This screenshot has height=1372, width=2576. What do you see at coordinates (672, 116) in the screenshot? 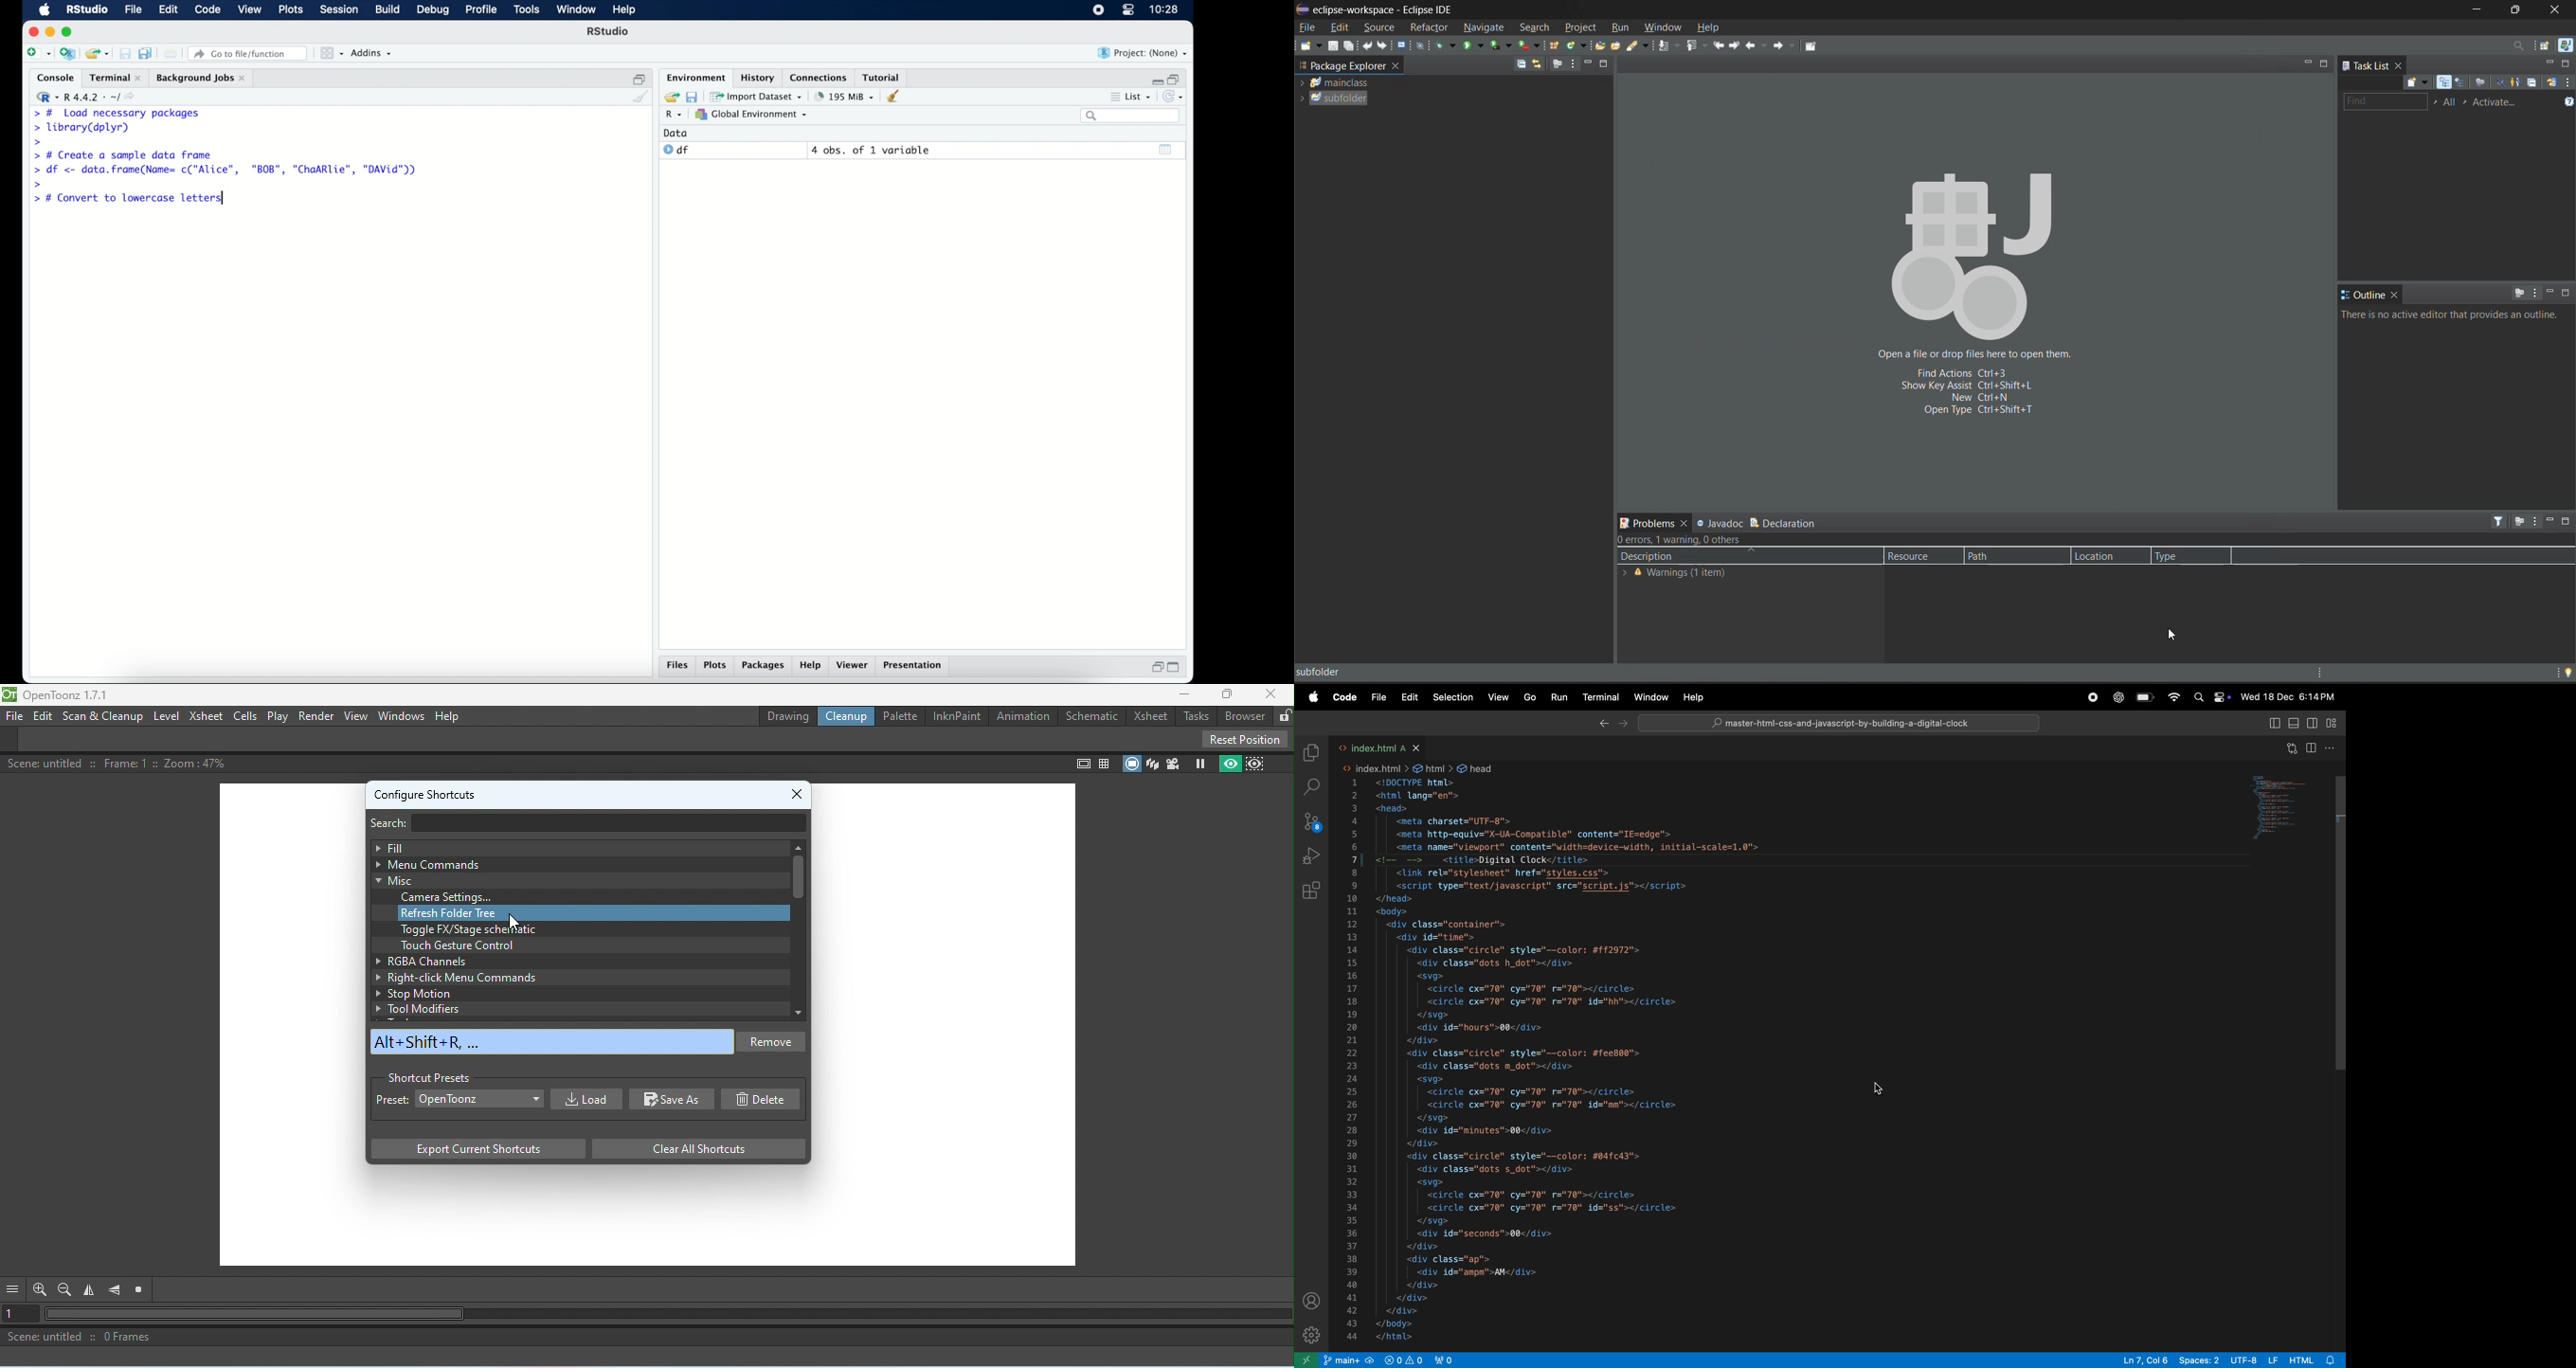
I see `R` at bounding box center [672, 116].